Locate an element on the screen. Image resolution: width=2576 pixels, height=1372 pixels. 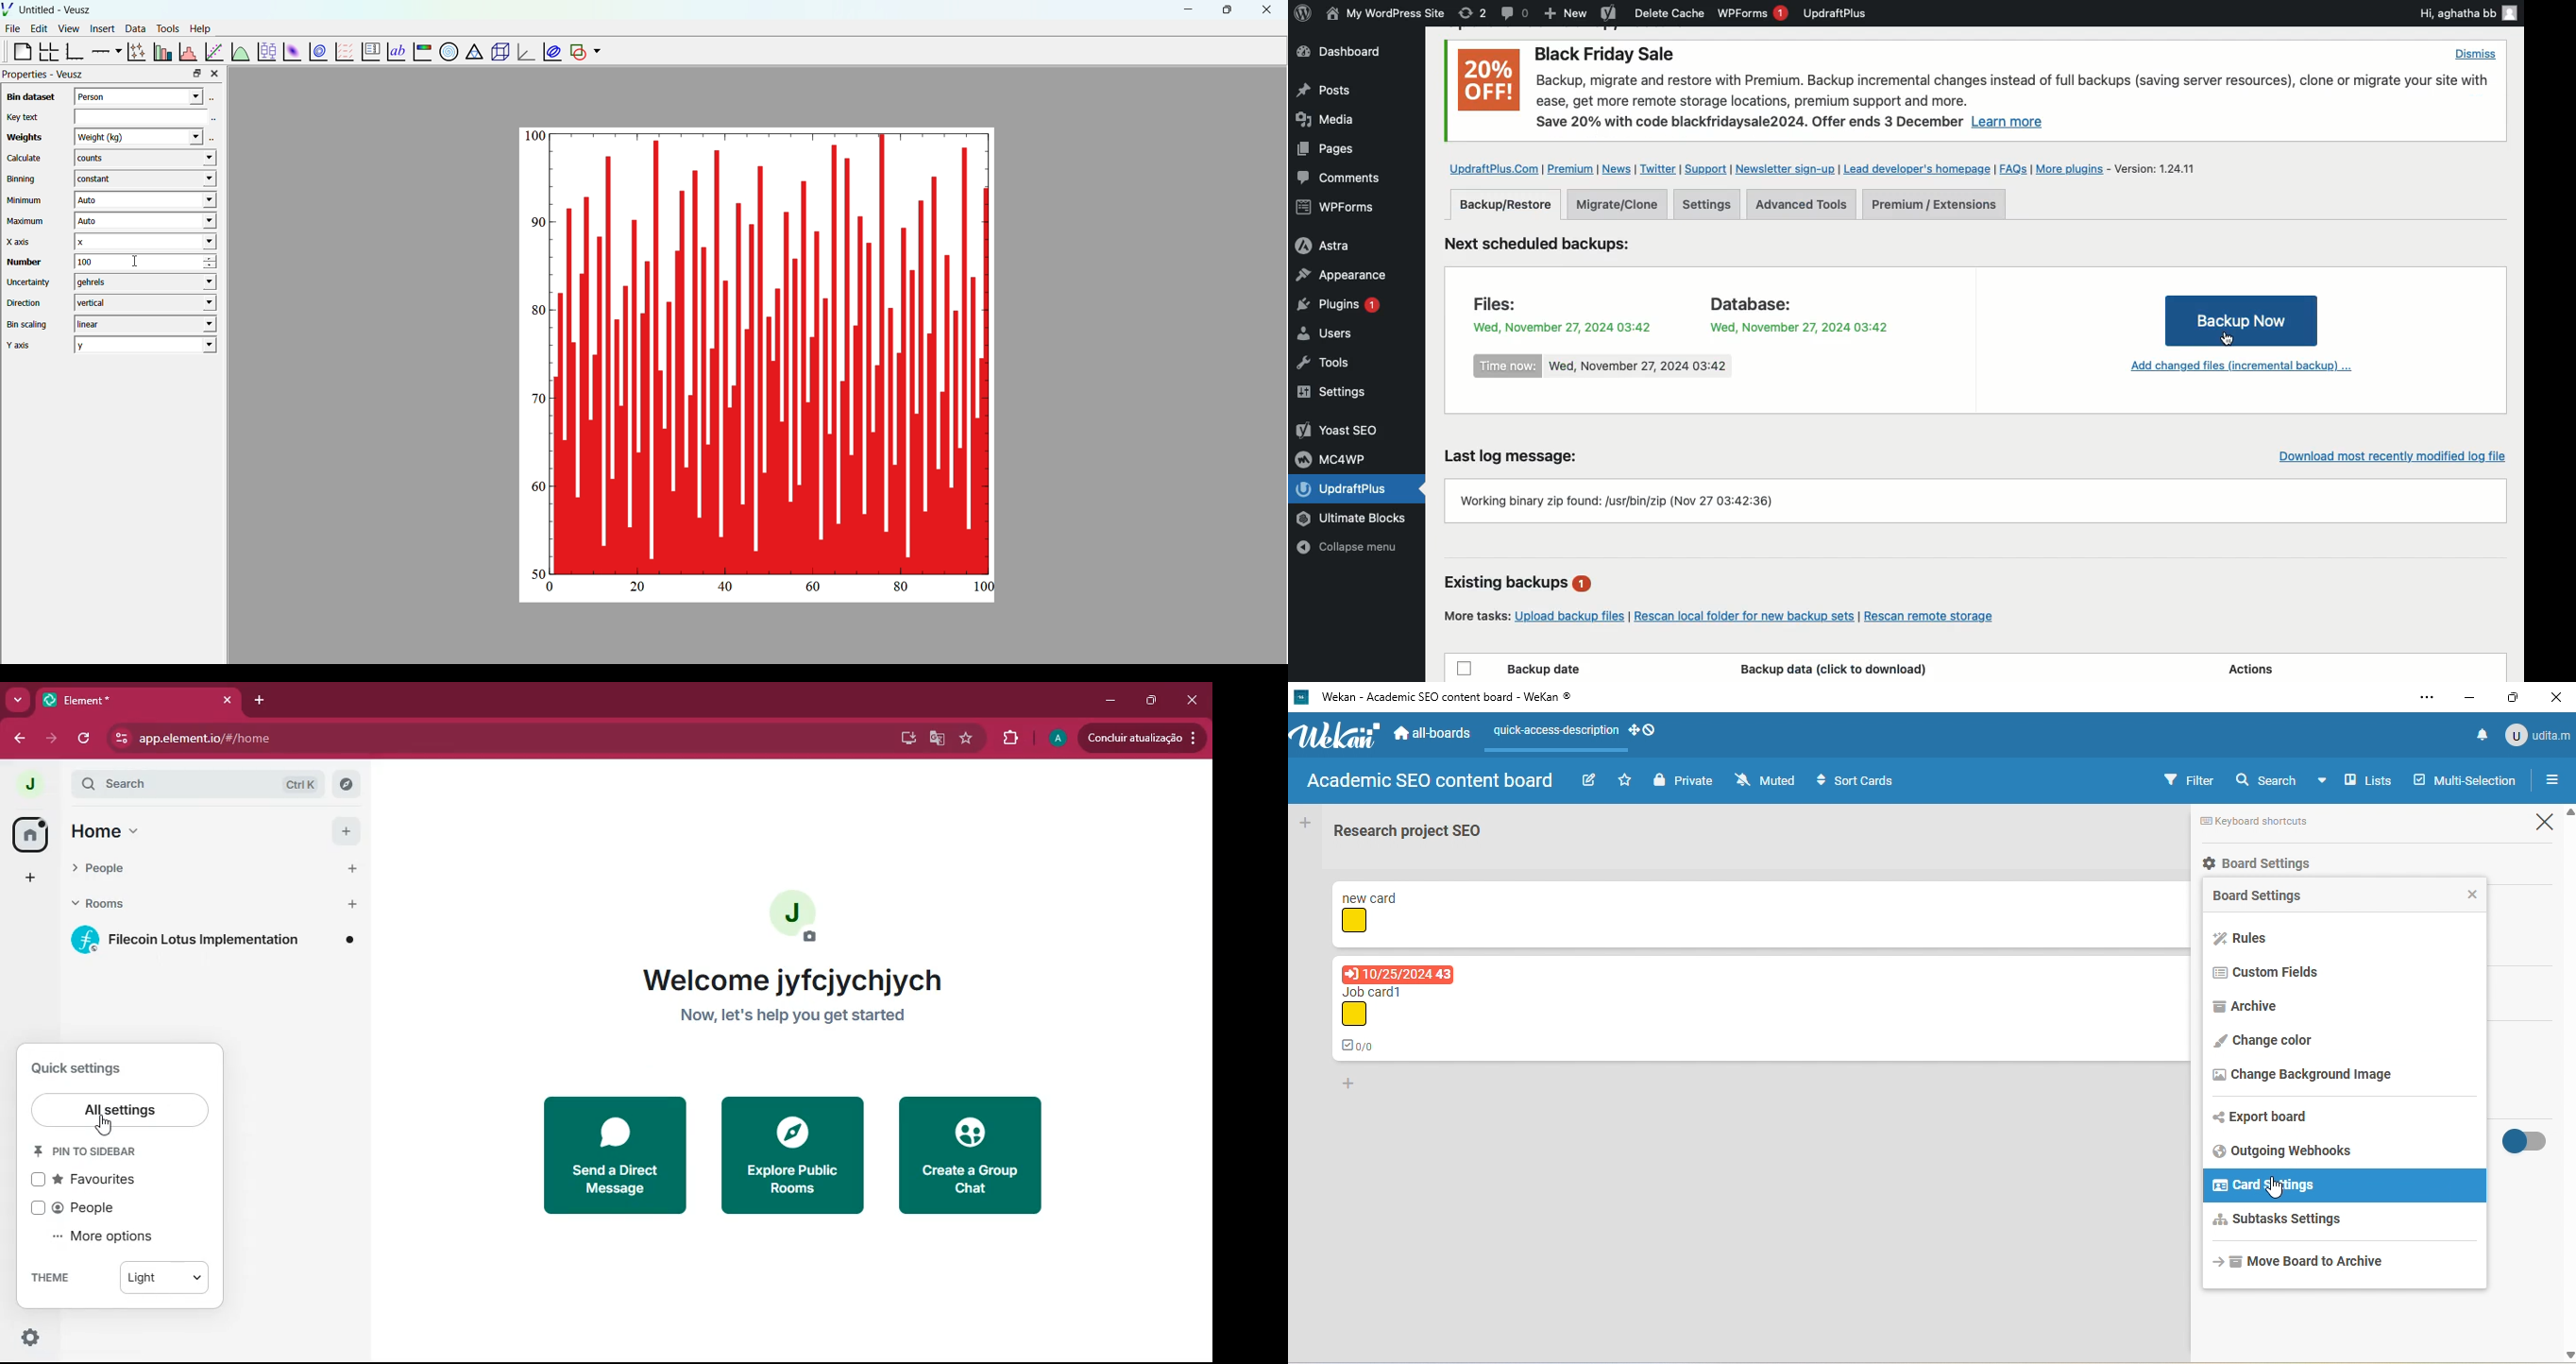
edit is located at coordinates (1589, 780).